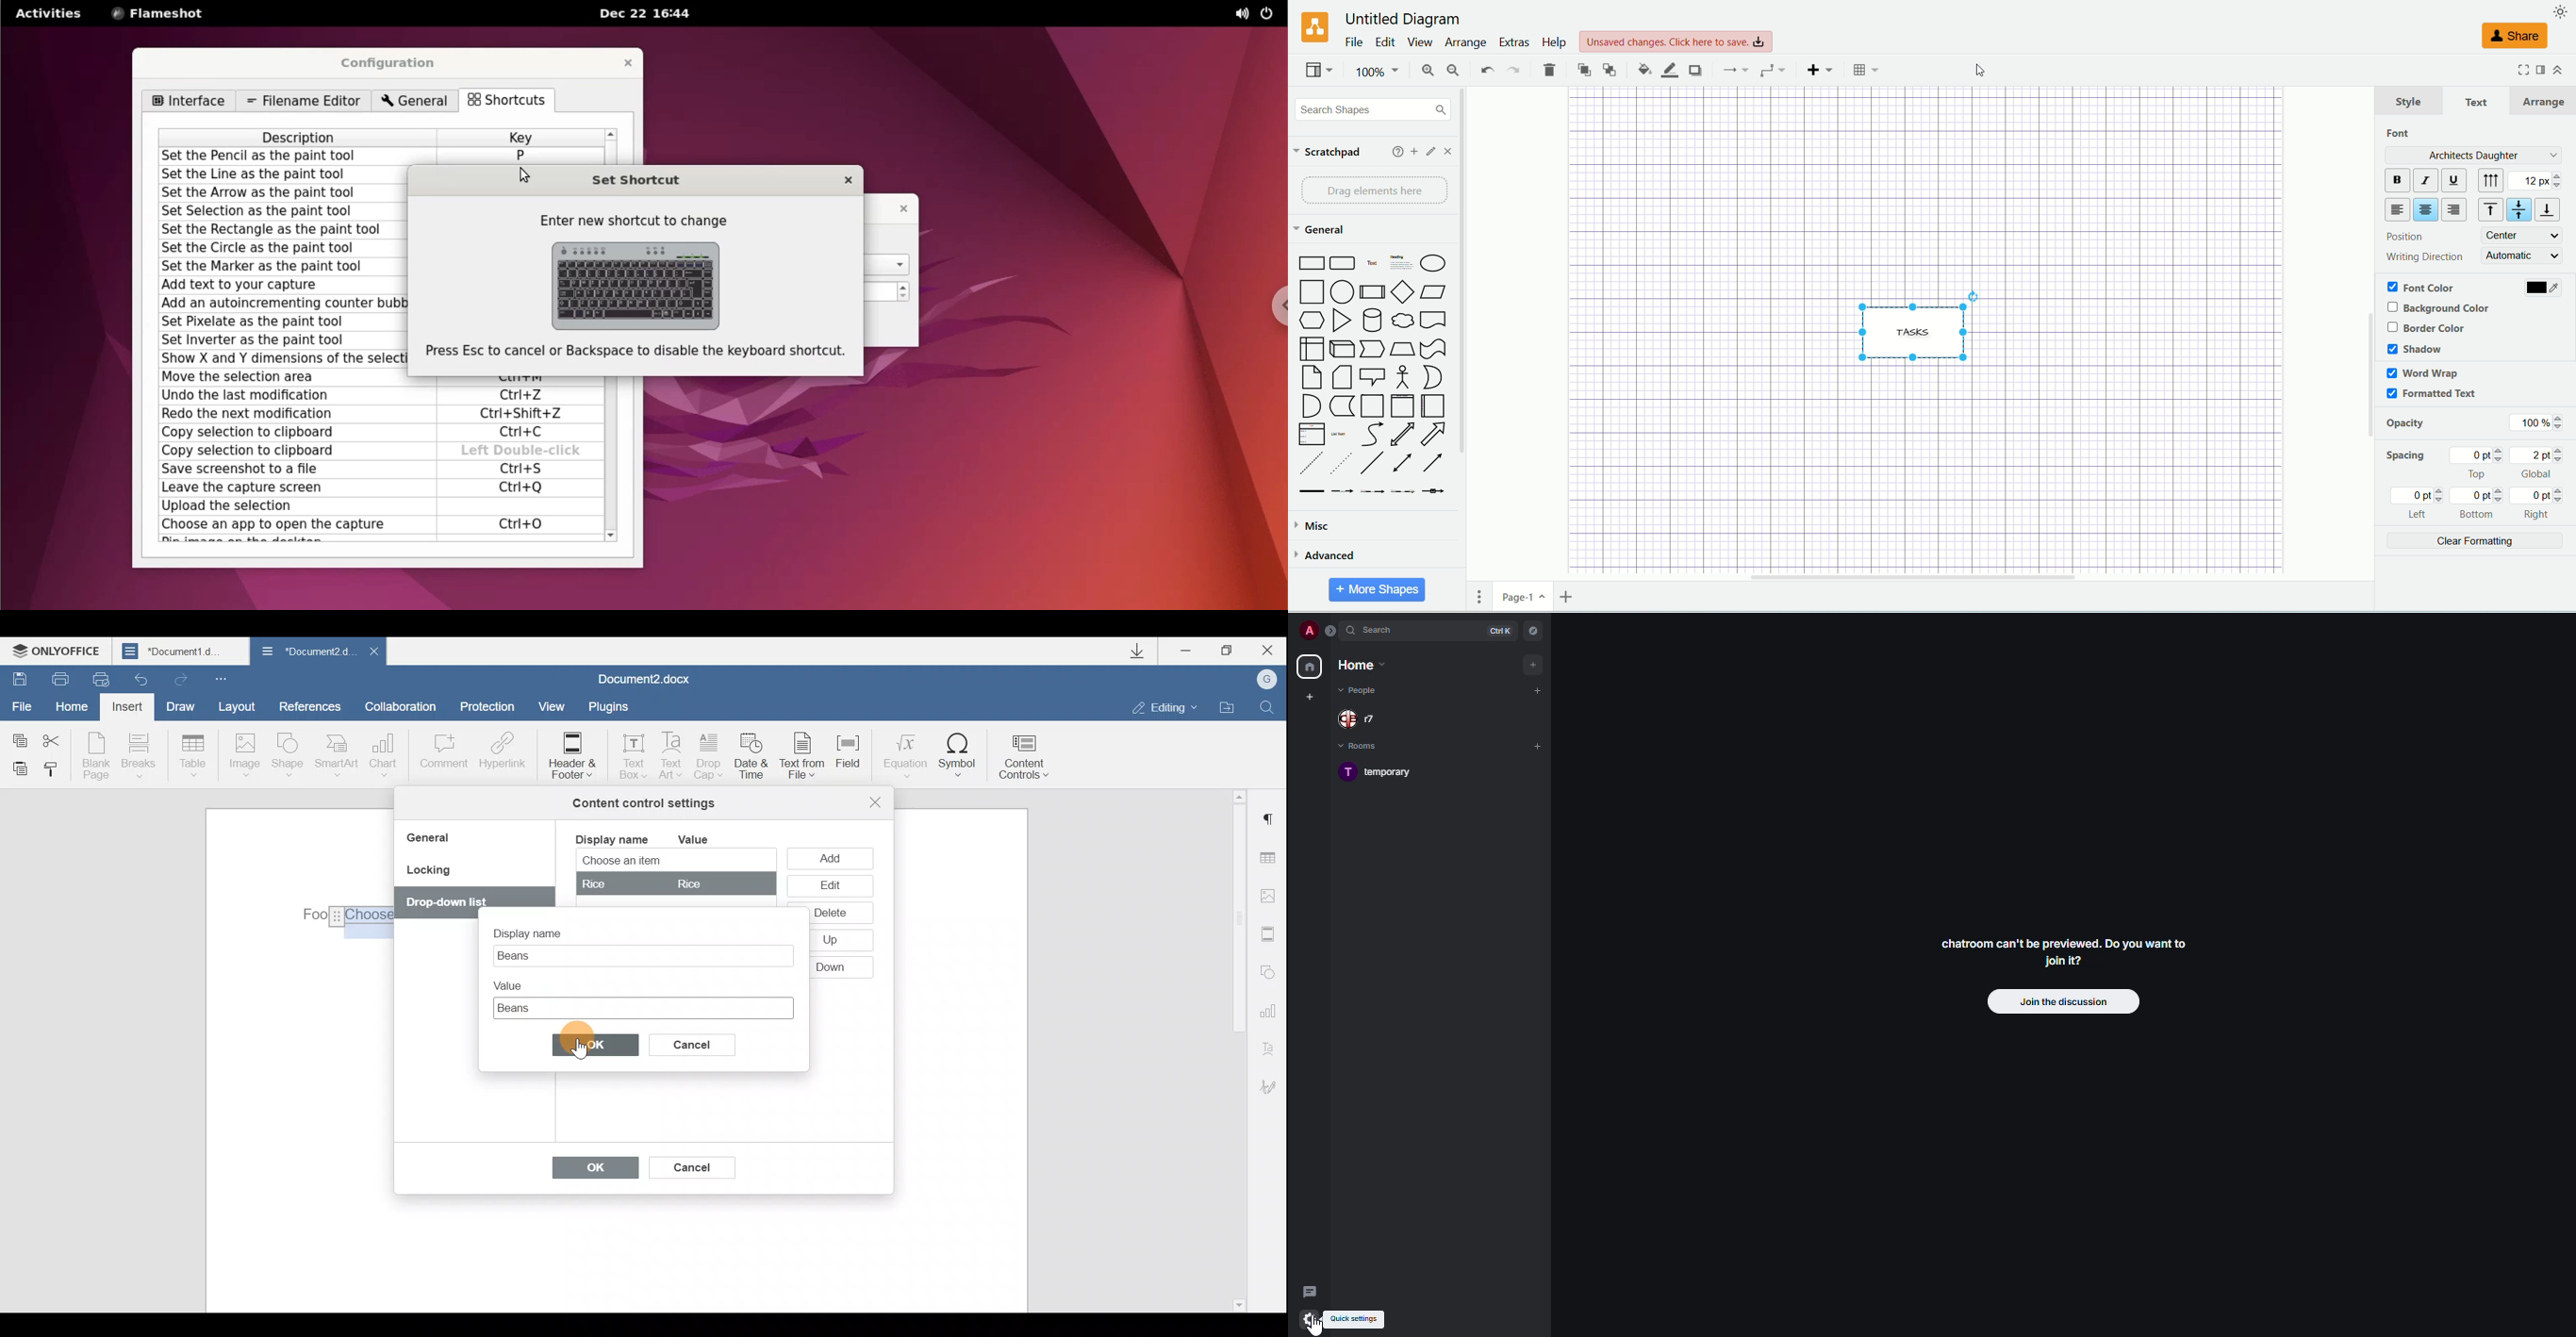 This screenshot has height=1344, width=2576. I want to click on insert, so click(1817, 70).